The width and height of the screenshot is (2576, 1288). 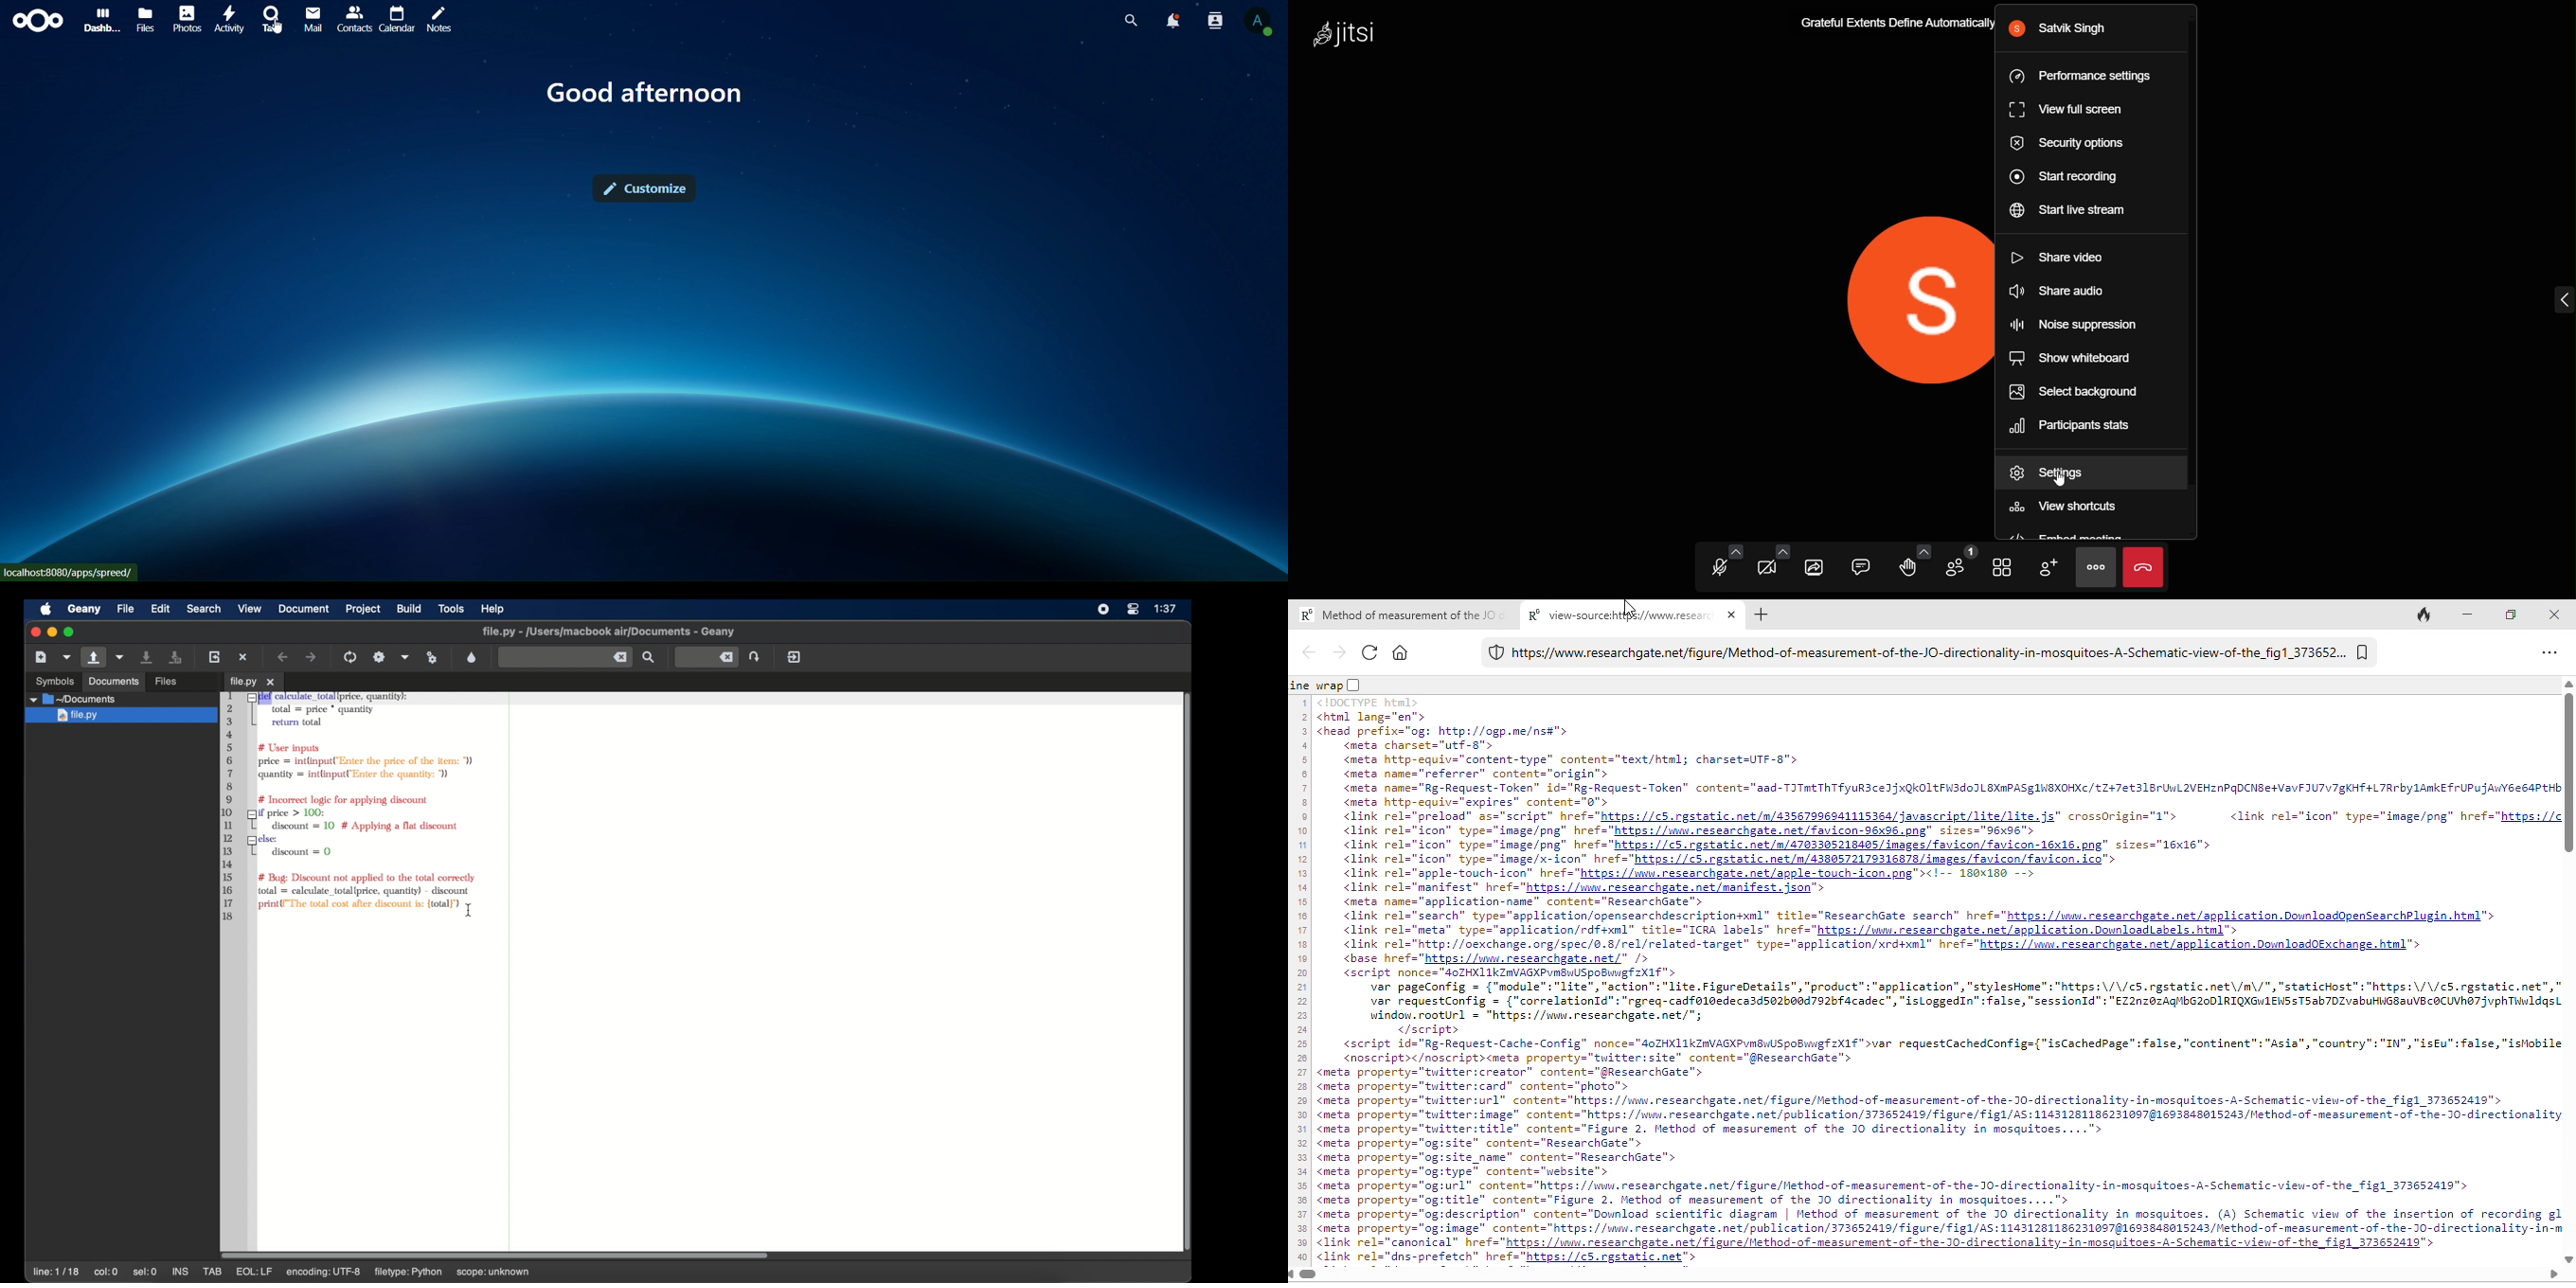 What do you see at coordinates (177, 656) in the screenshot?
I see `save open files` at bounding box center [177, 656].